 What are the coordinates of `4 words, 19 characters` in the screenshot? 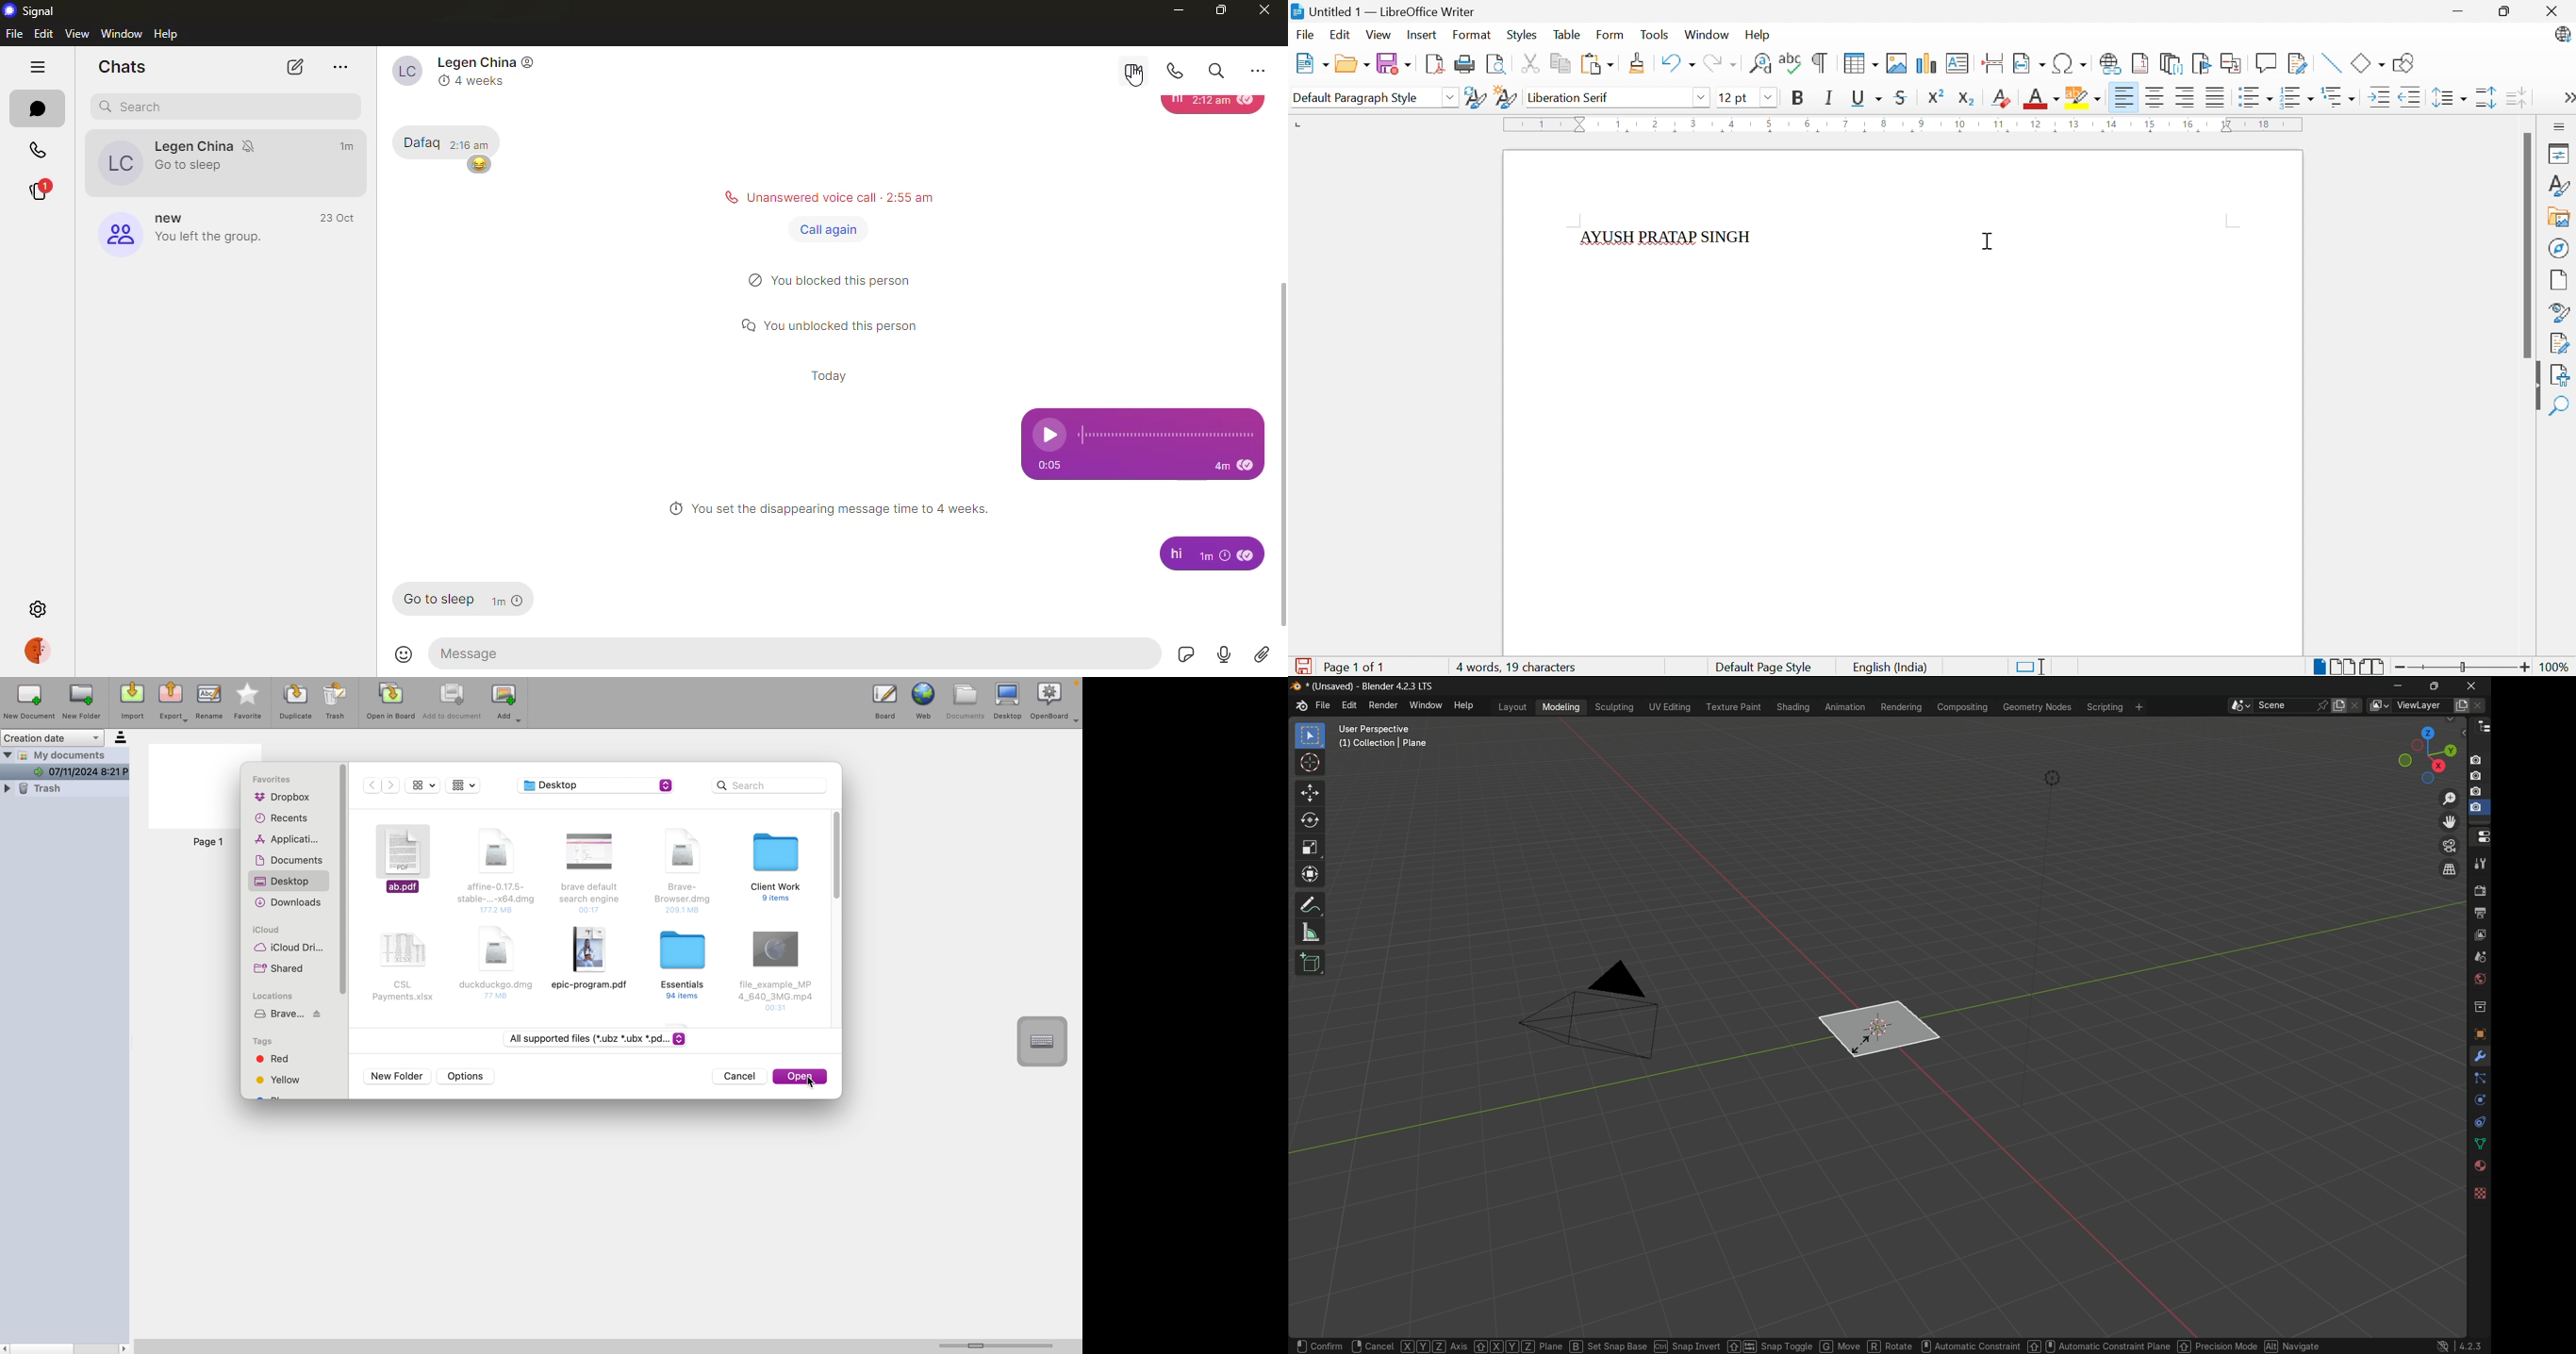 It's located at (1518, 668).